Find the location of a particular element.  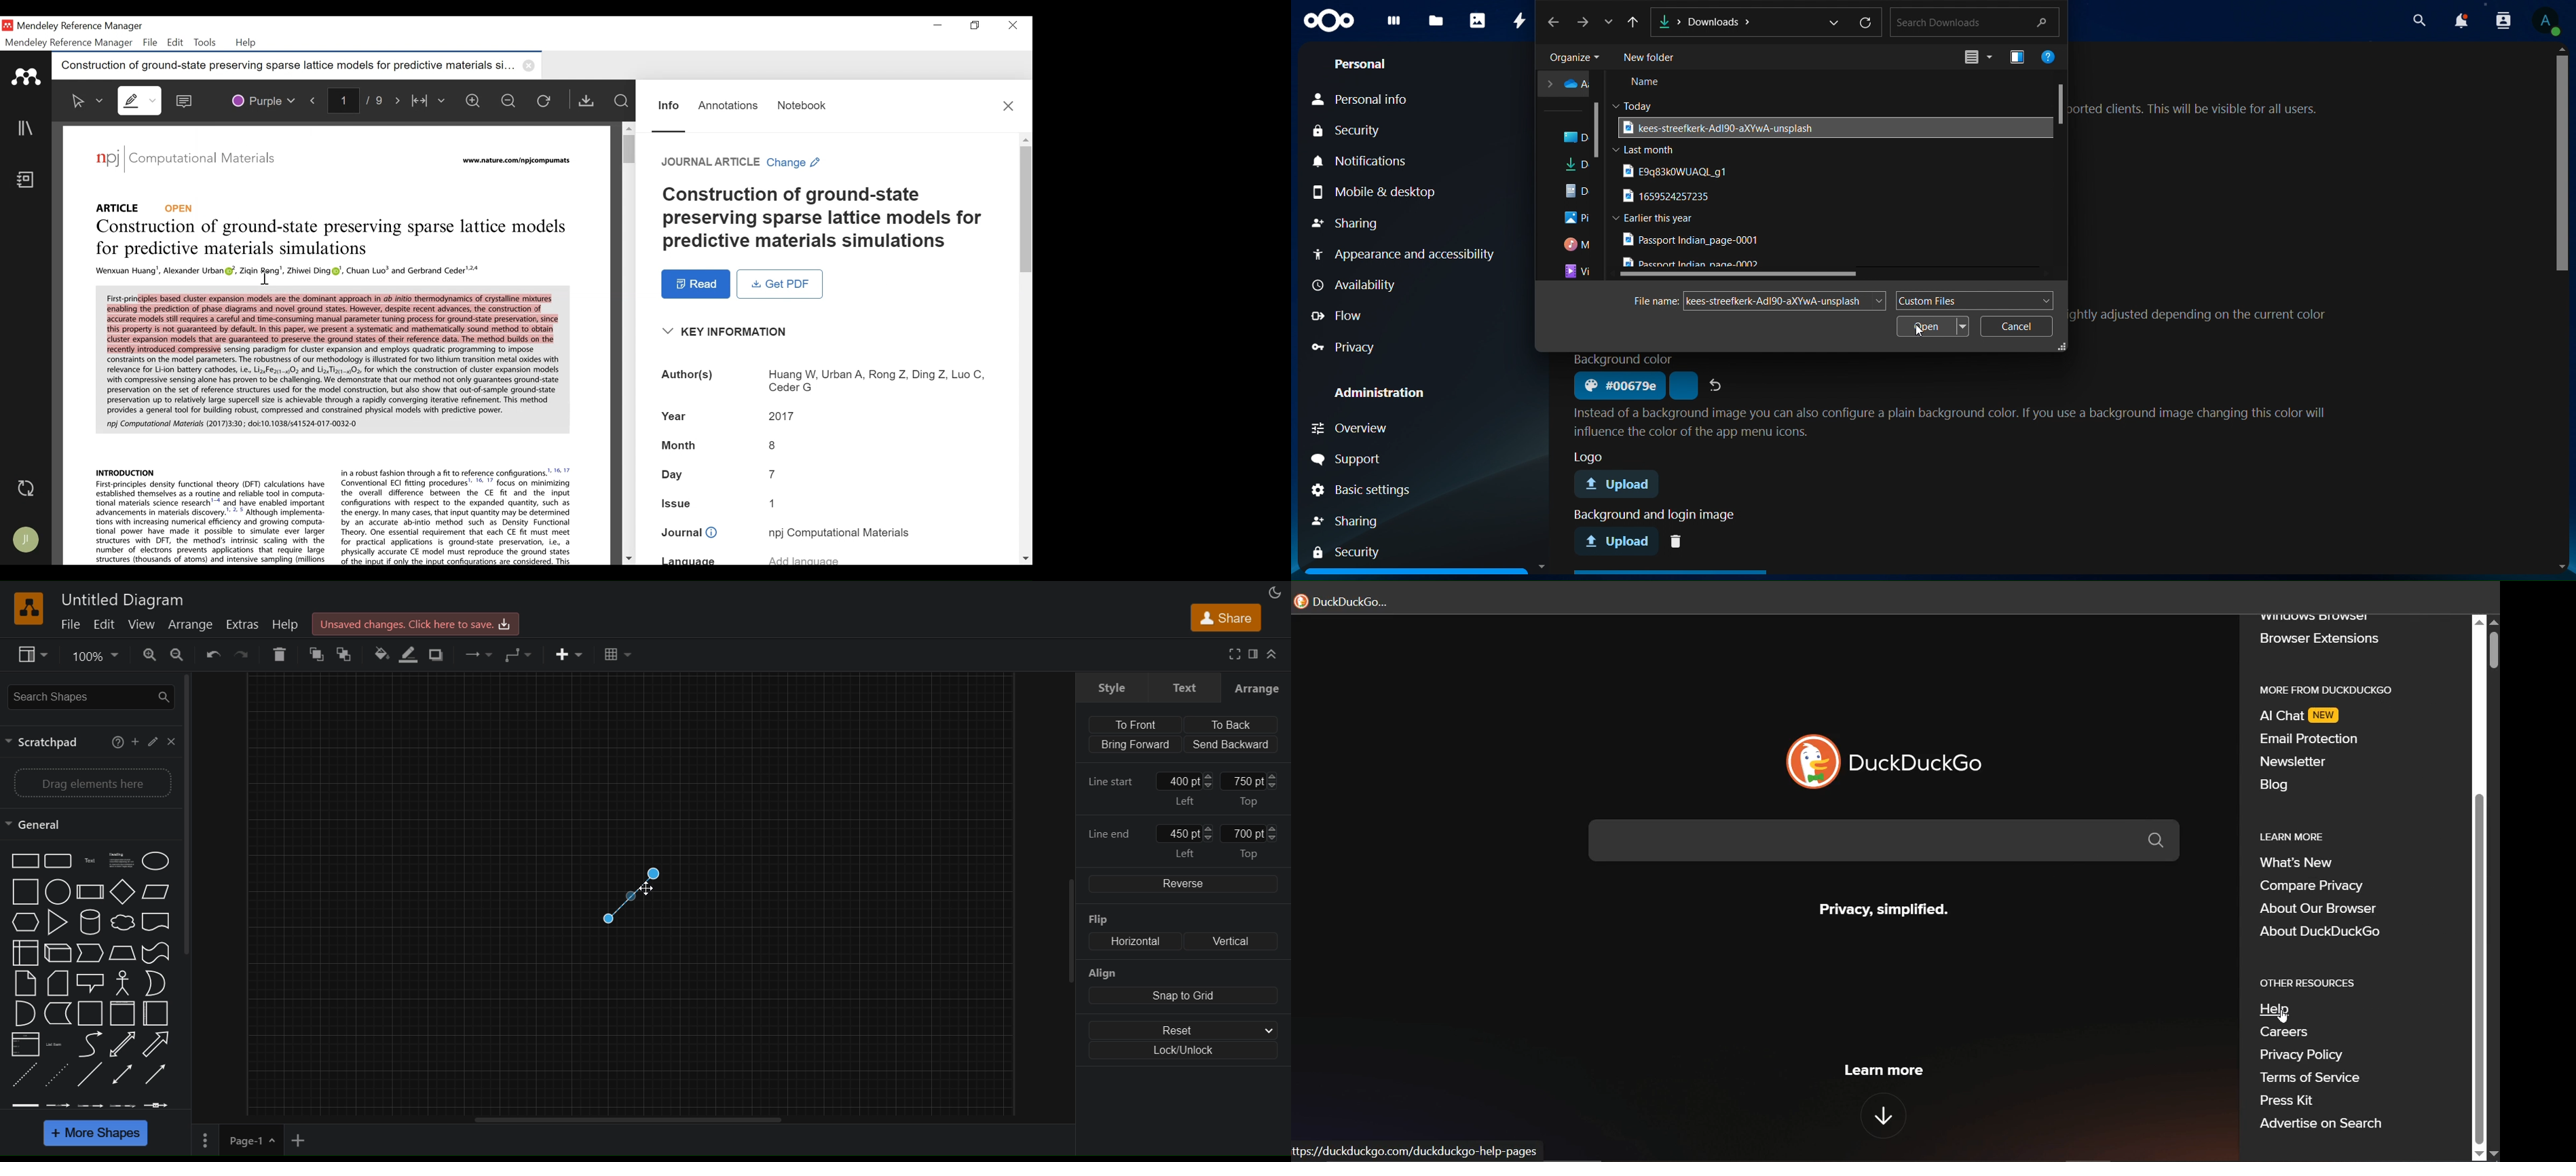

npj Computational Materials is located at coordinates (839, 534).